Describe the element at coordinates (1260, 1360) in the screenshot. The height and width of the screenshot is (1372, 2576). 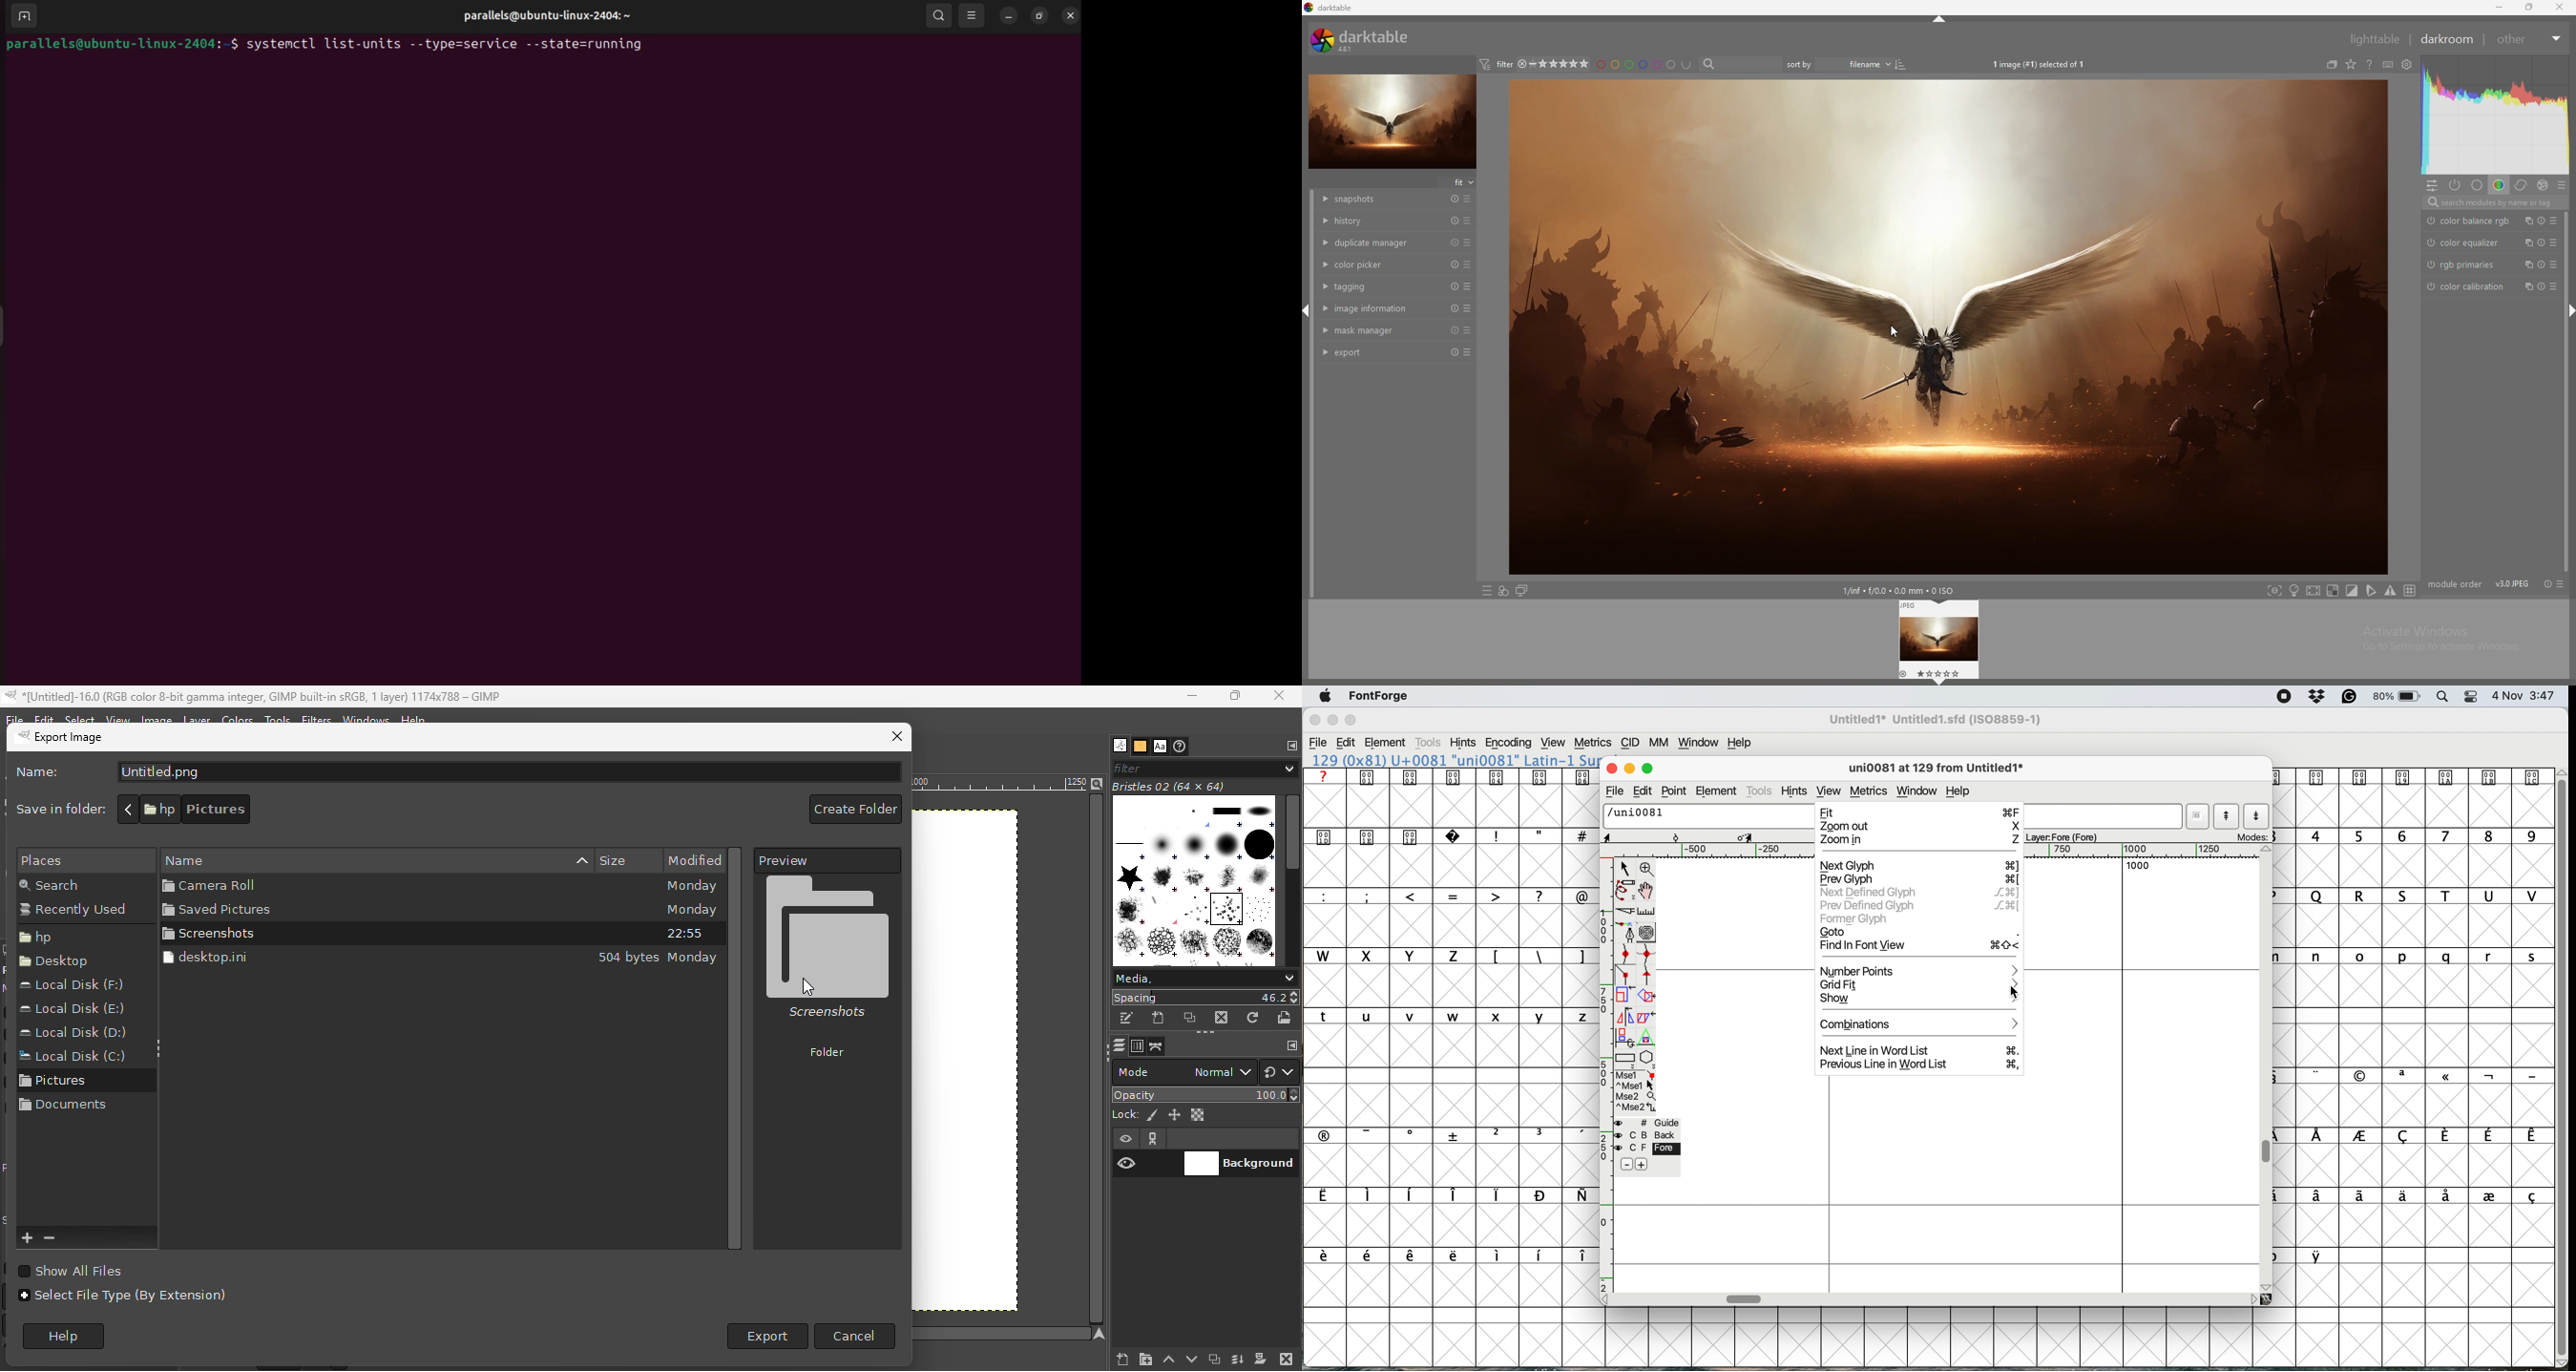
I see `Apply the effect of the layer mask and remove it` at that location.